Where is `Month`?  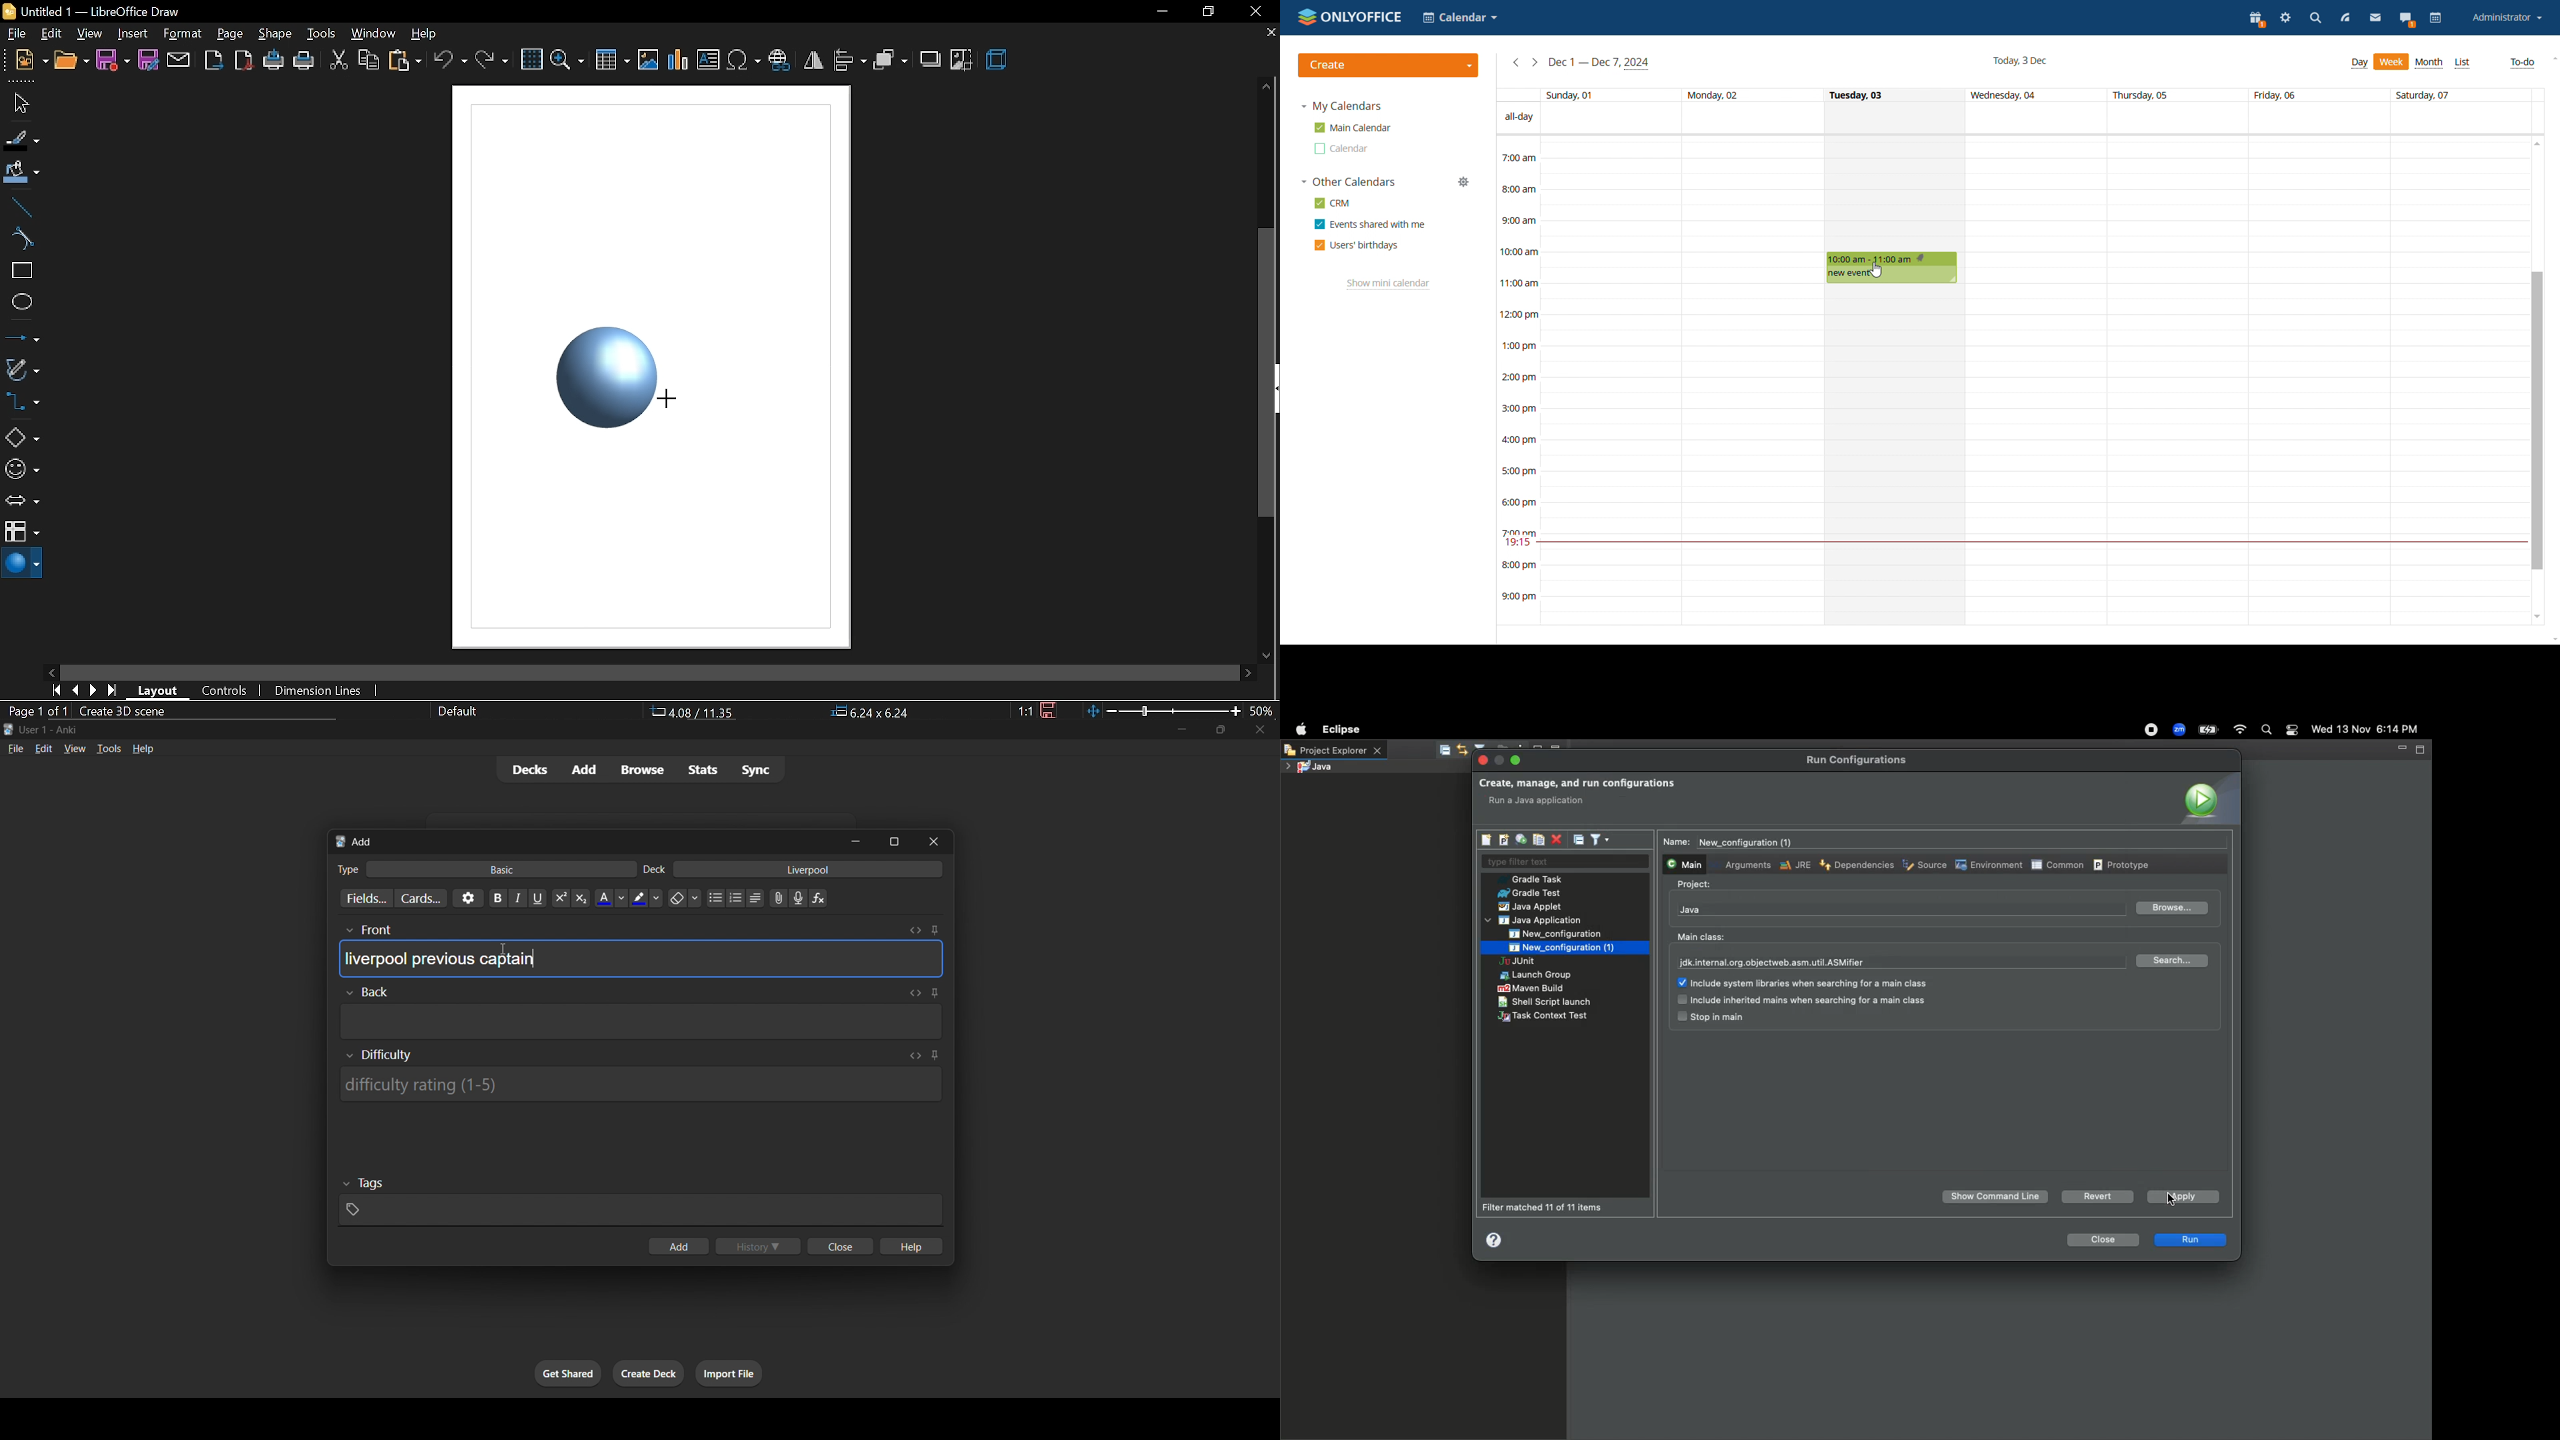
Month is located at coordinates (2429, 63).